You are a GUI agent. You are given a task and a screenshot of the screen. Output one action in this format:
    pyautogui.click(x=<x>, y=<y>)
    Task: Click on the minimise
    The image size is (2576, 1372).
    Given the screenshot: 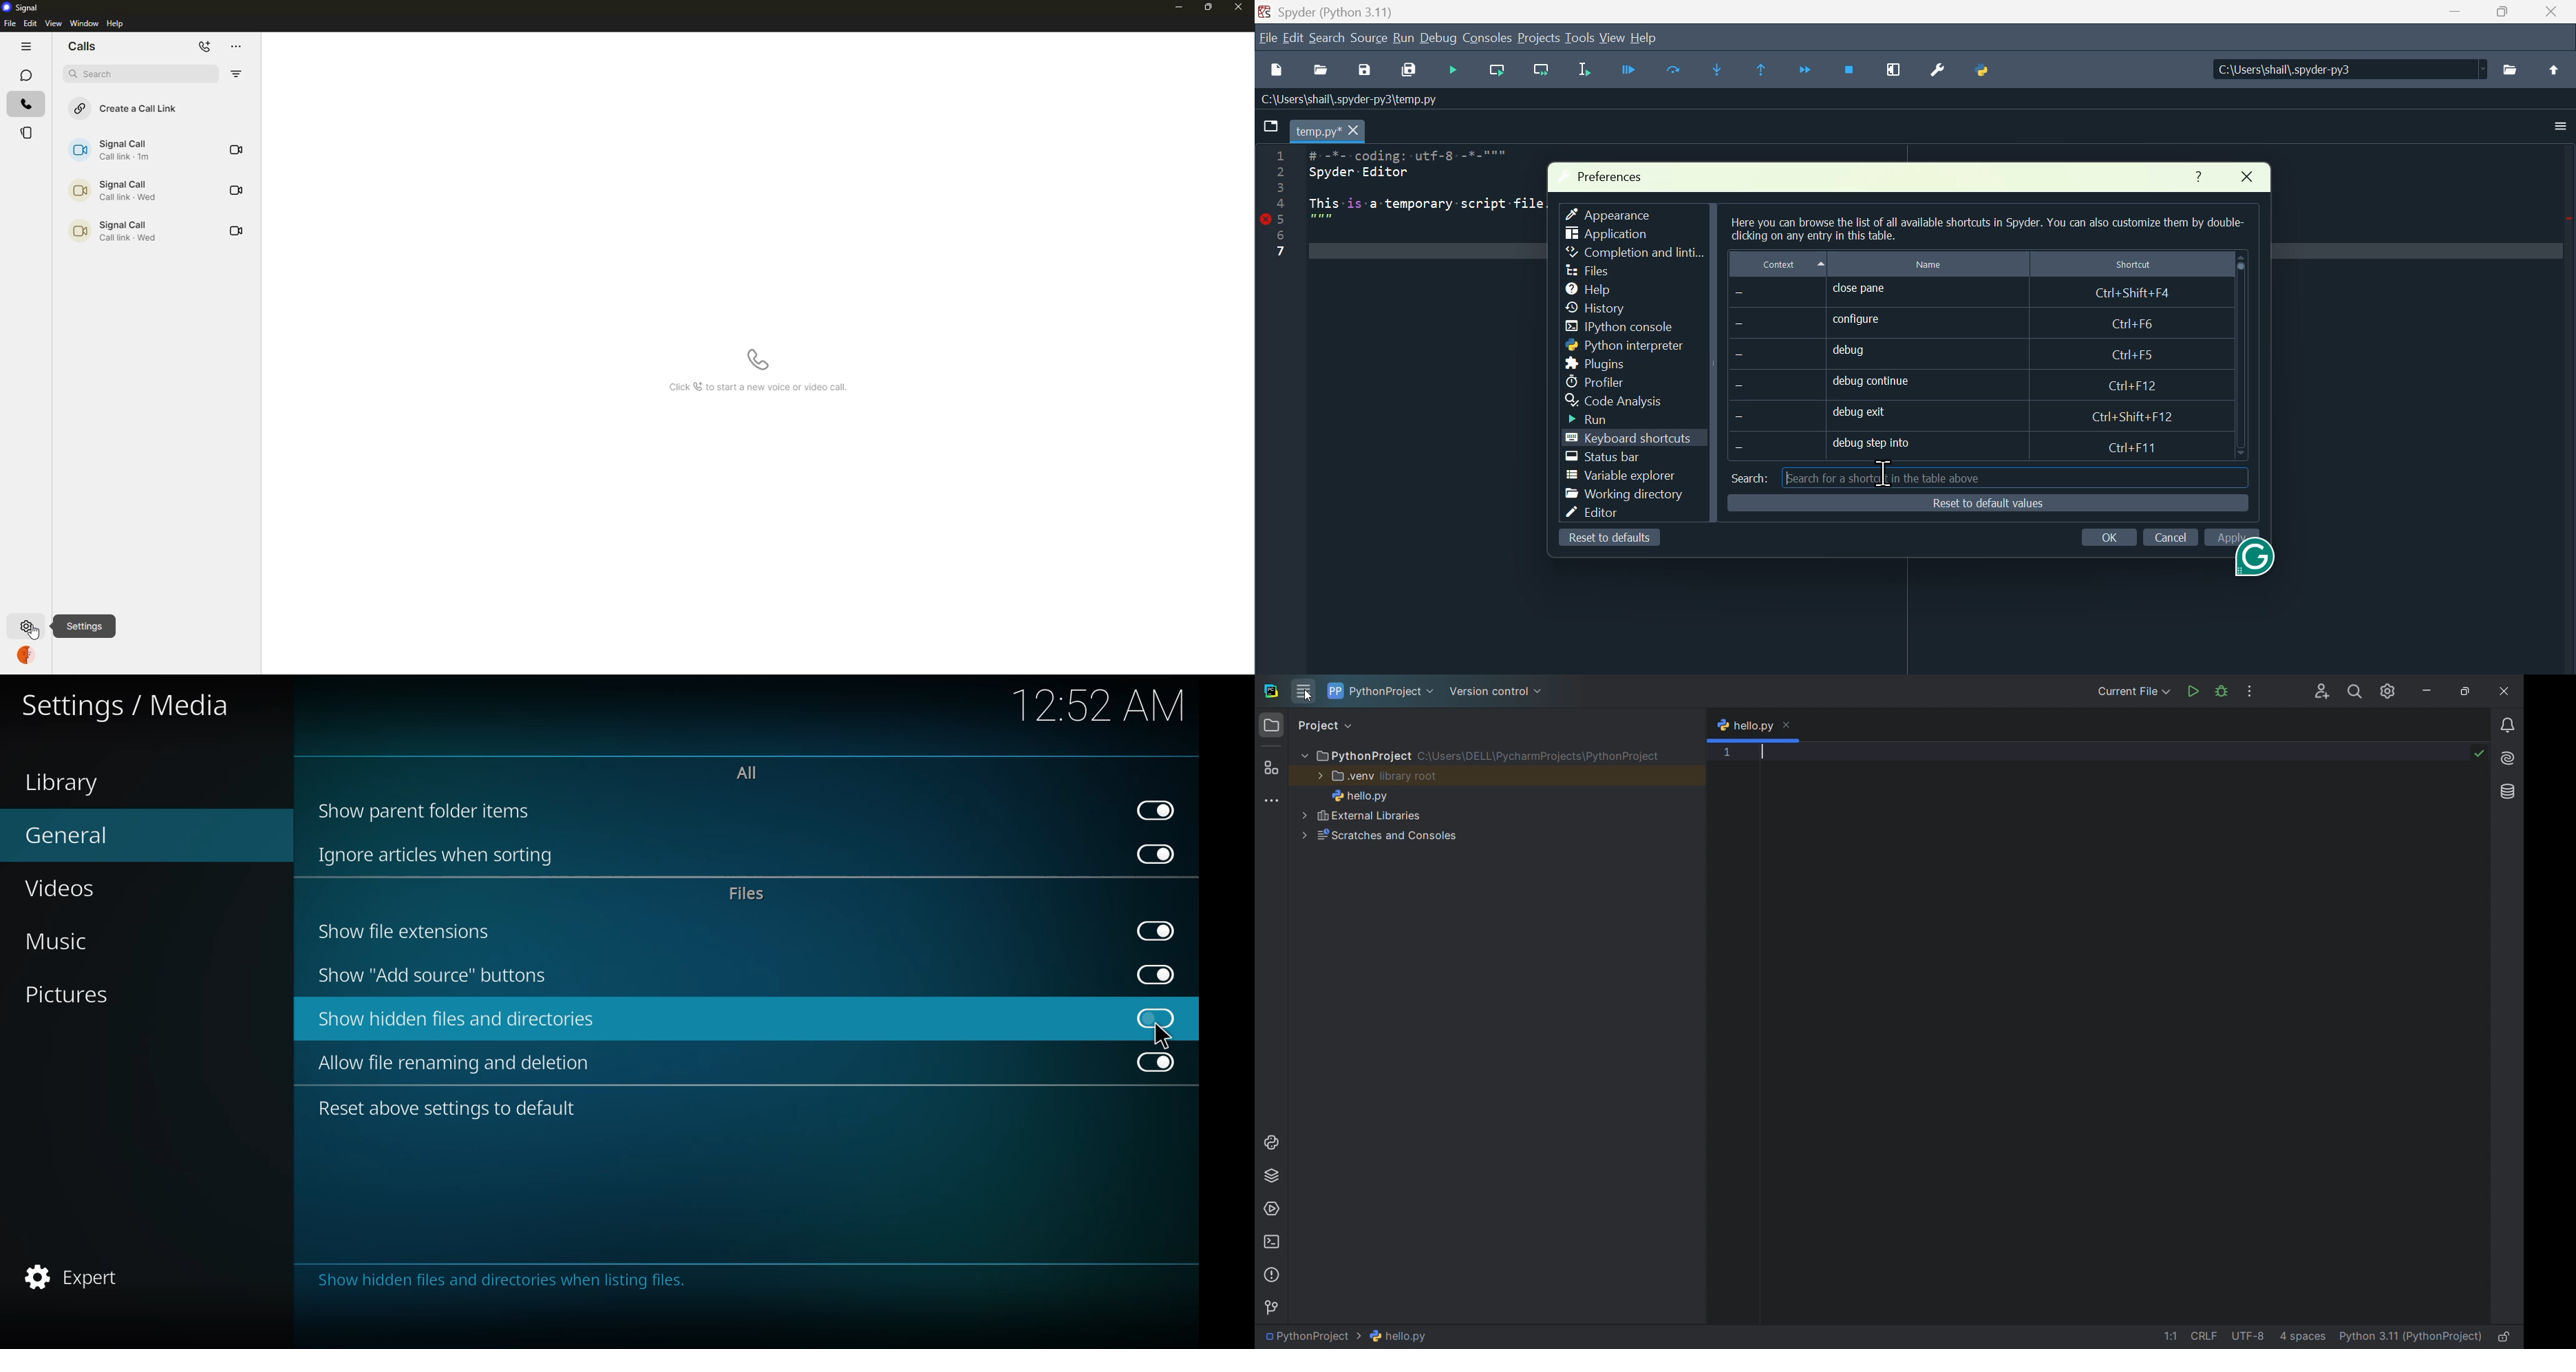 What is the action you would take?
    pyautogui.click(x=2450, y=17)
    